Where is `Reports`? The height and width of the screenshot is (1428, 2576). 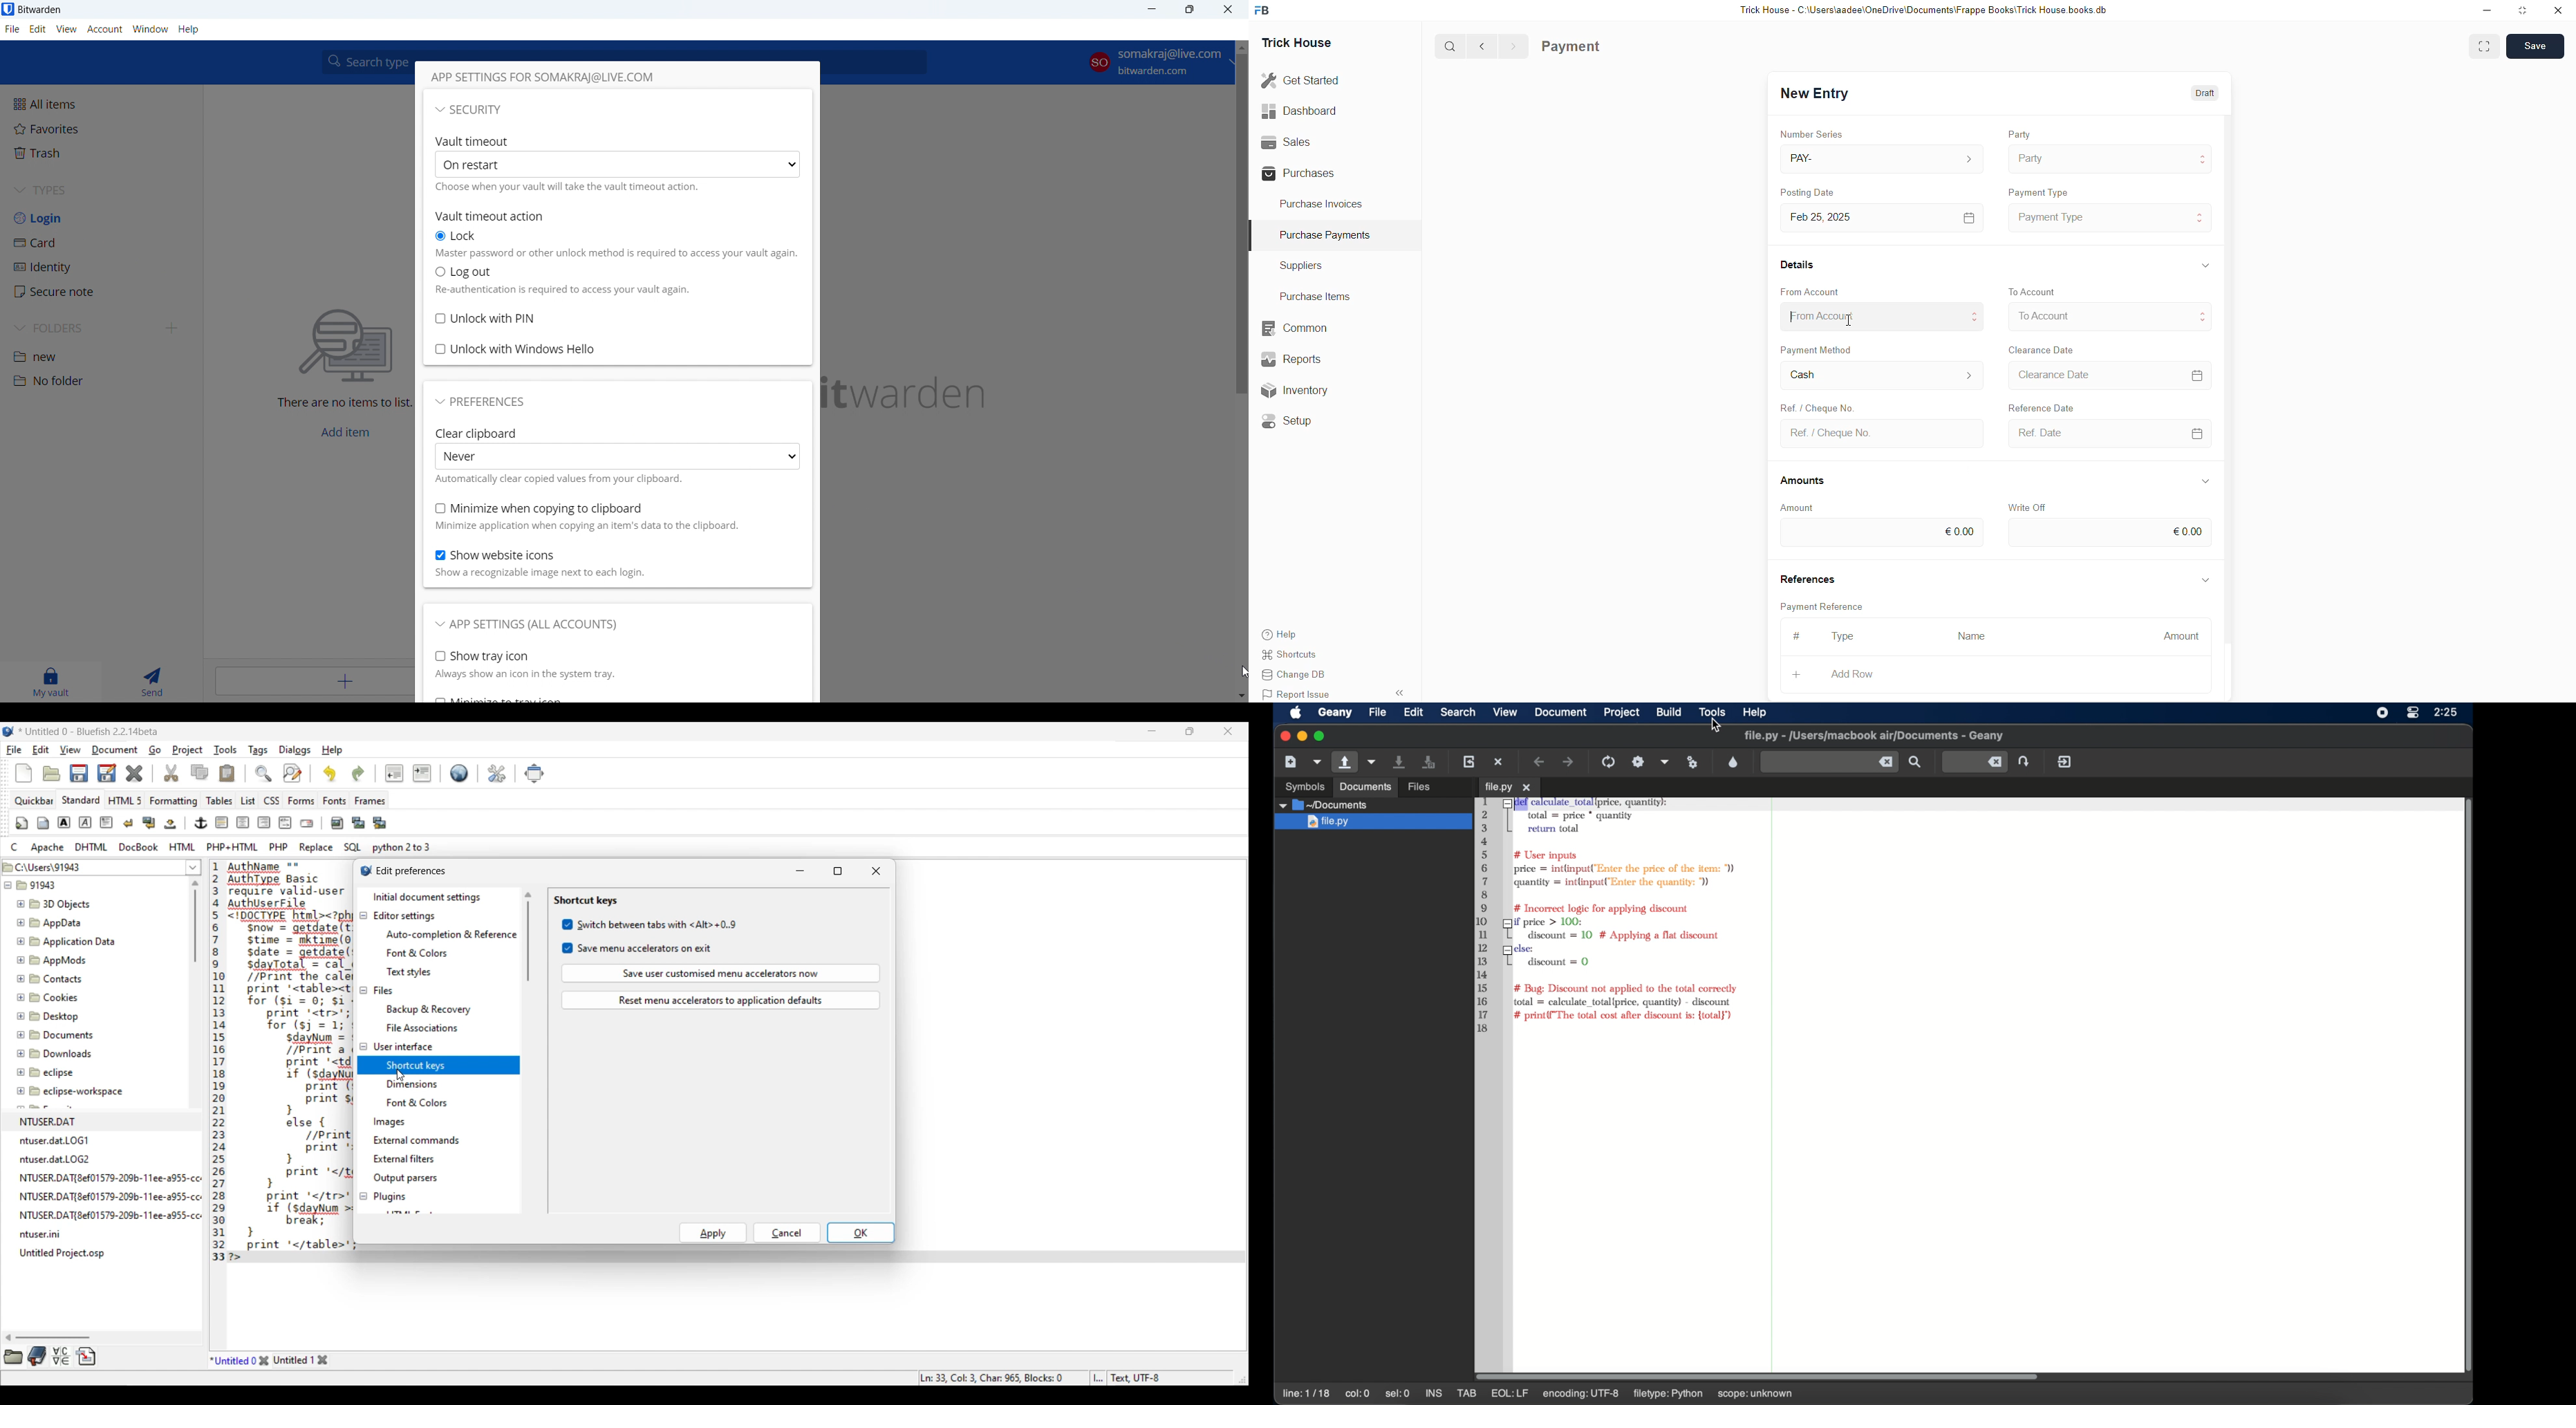
Reports is located at coordinates (1296, 357).